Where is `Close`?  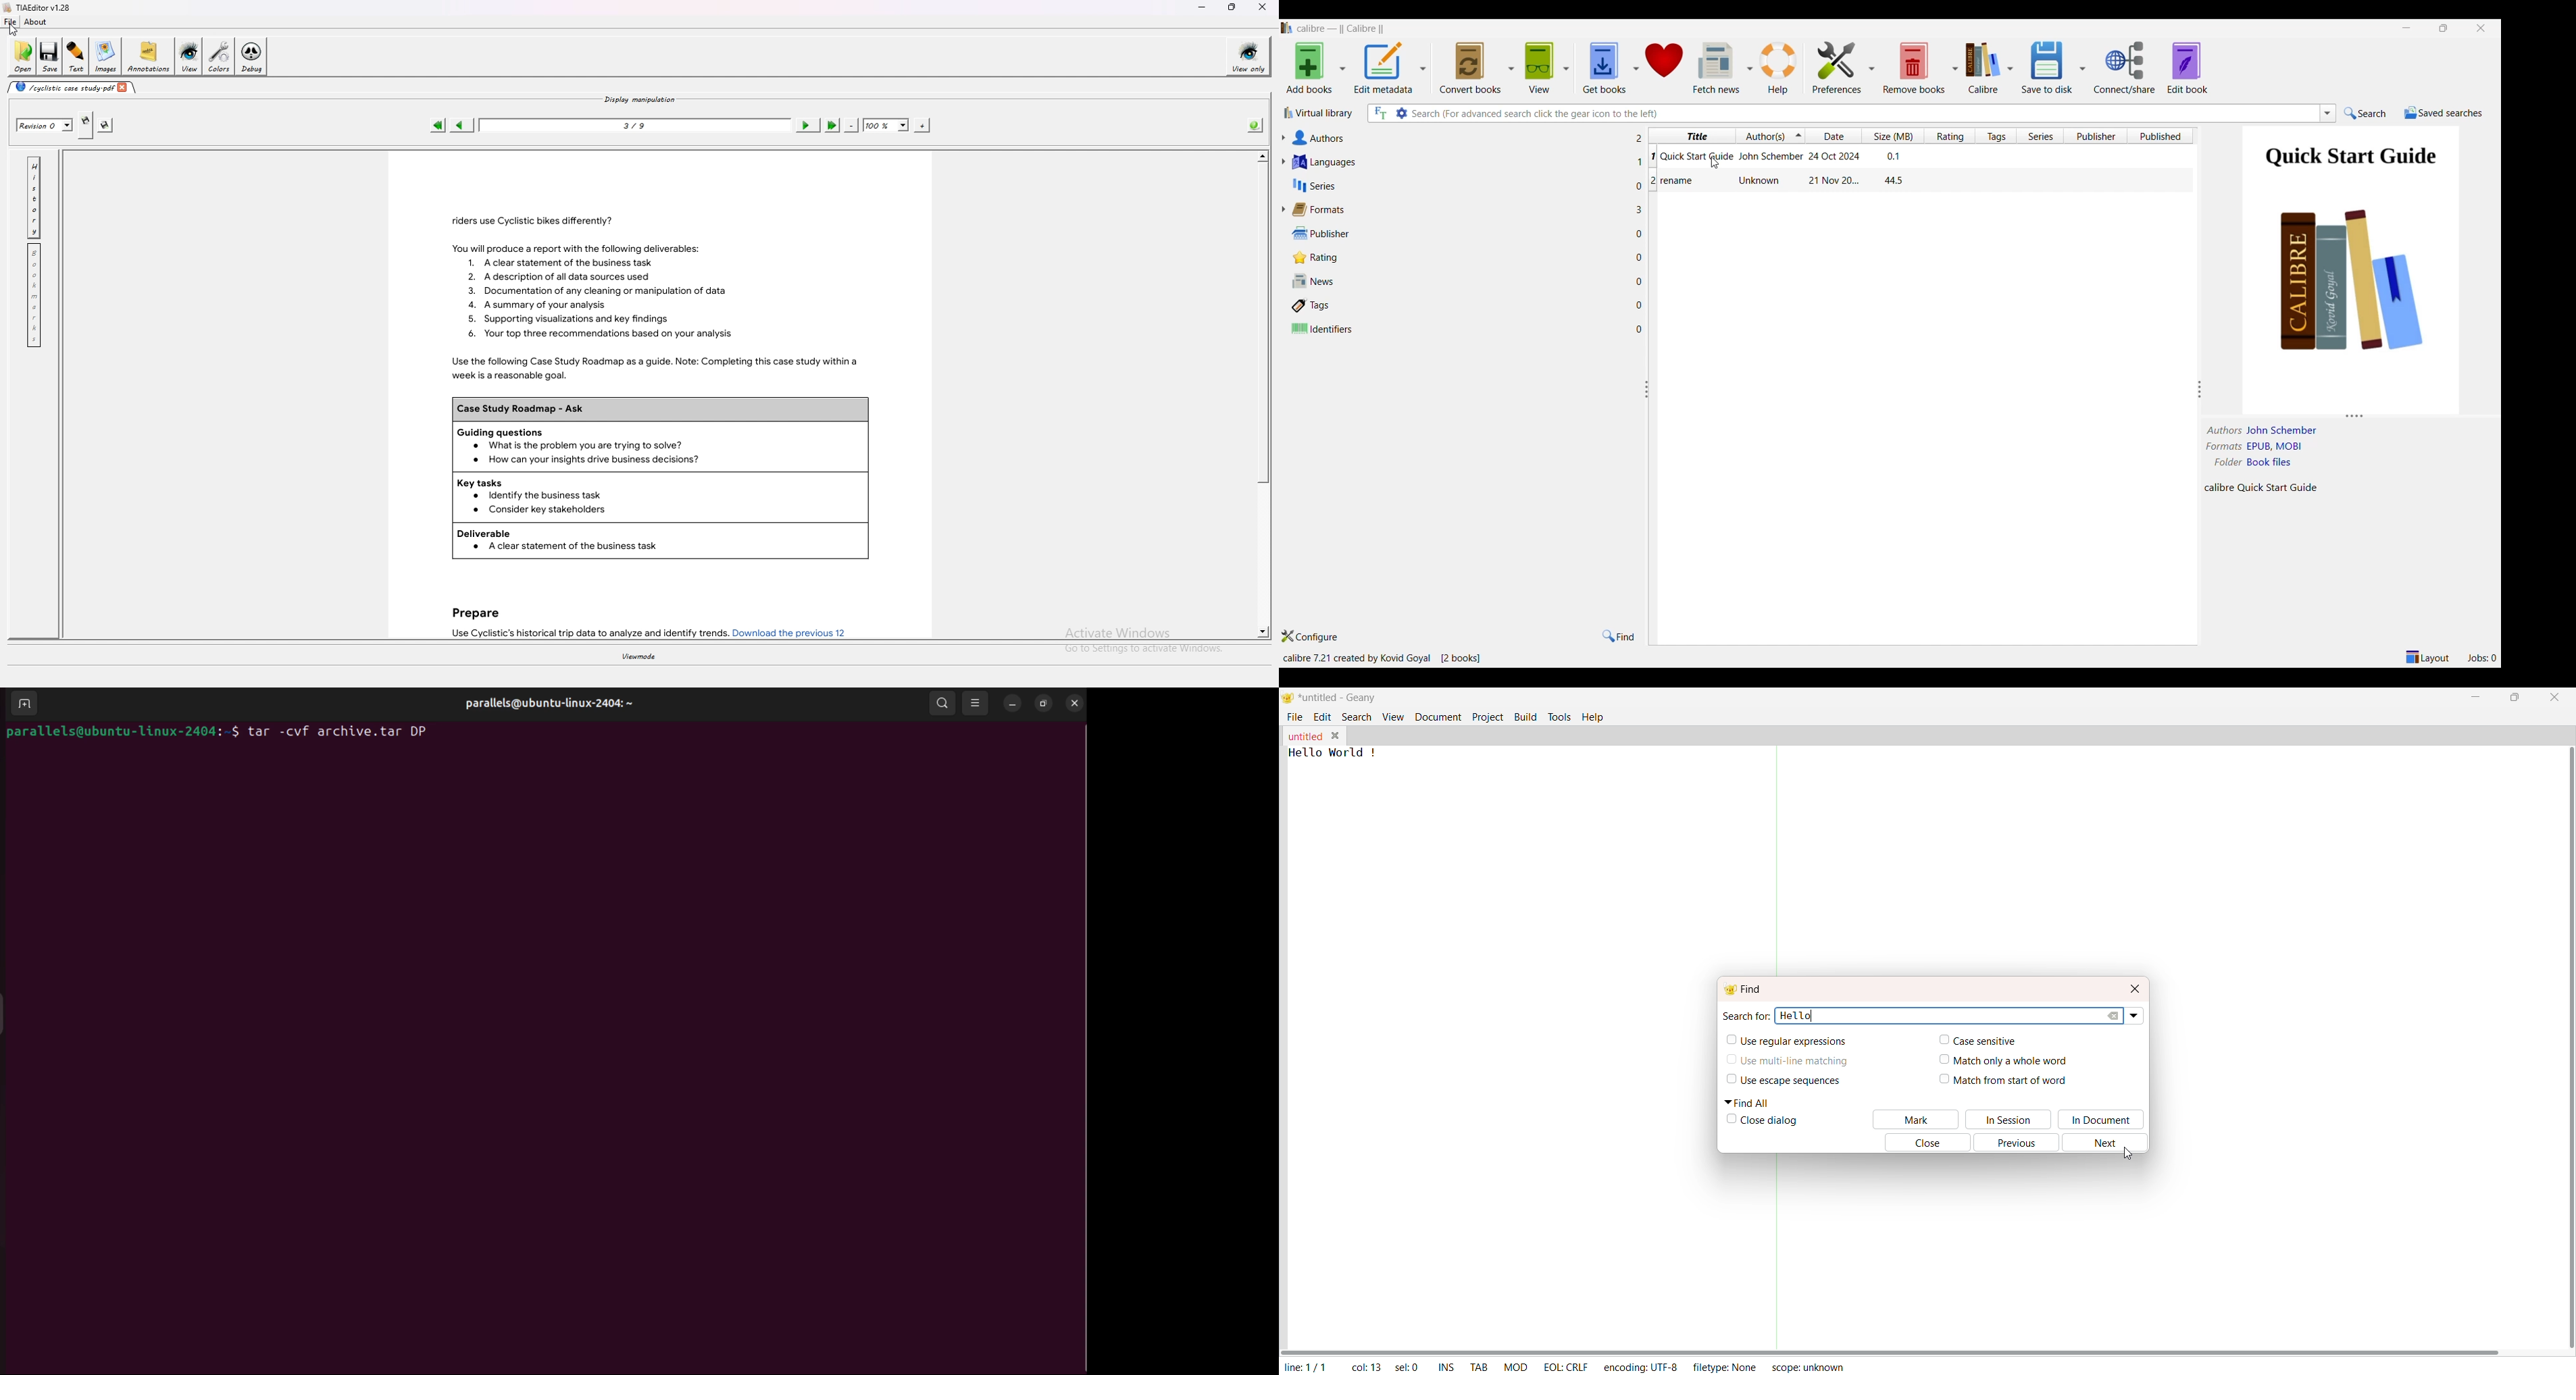
Close is located at coordinates (2552, 698).